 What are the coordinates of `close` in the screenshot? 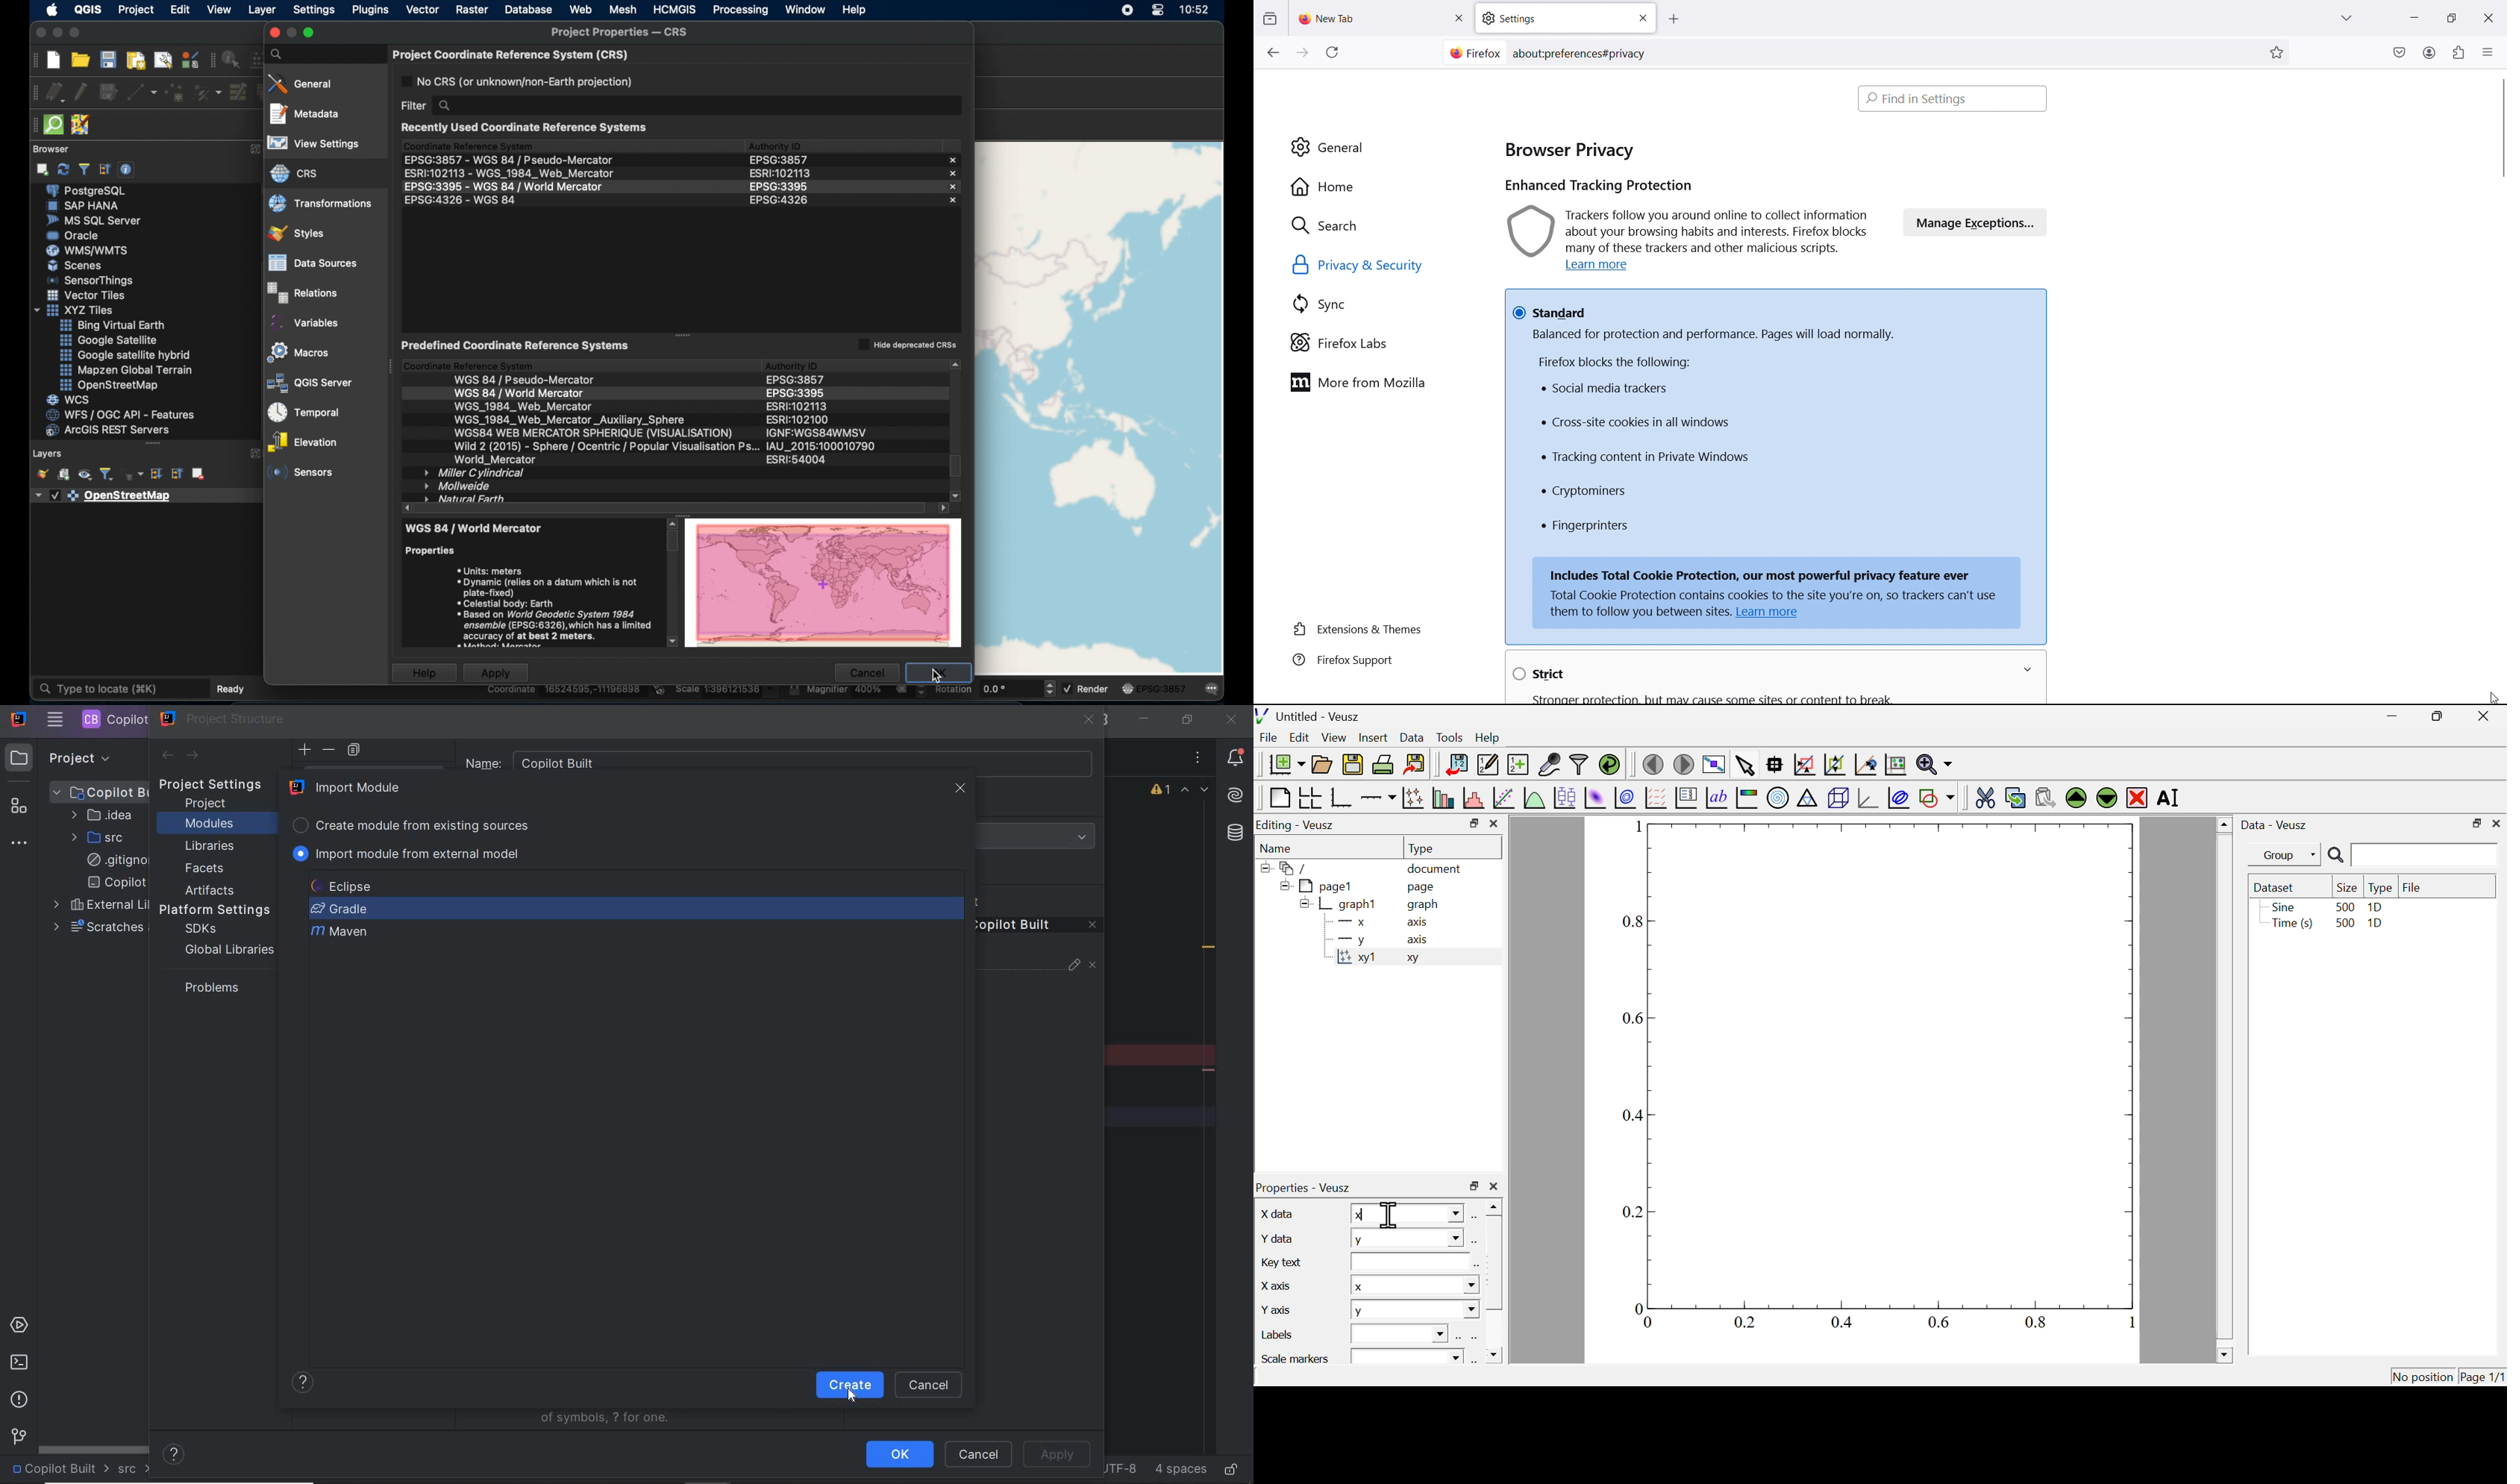 It's located at (2487, 16).